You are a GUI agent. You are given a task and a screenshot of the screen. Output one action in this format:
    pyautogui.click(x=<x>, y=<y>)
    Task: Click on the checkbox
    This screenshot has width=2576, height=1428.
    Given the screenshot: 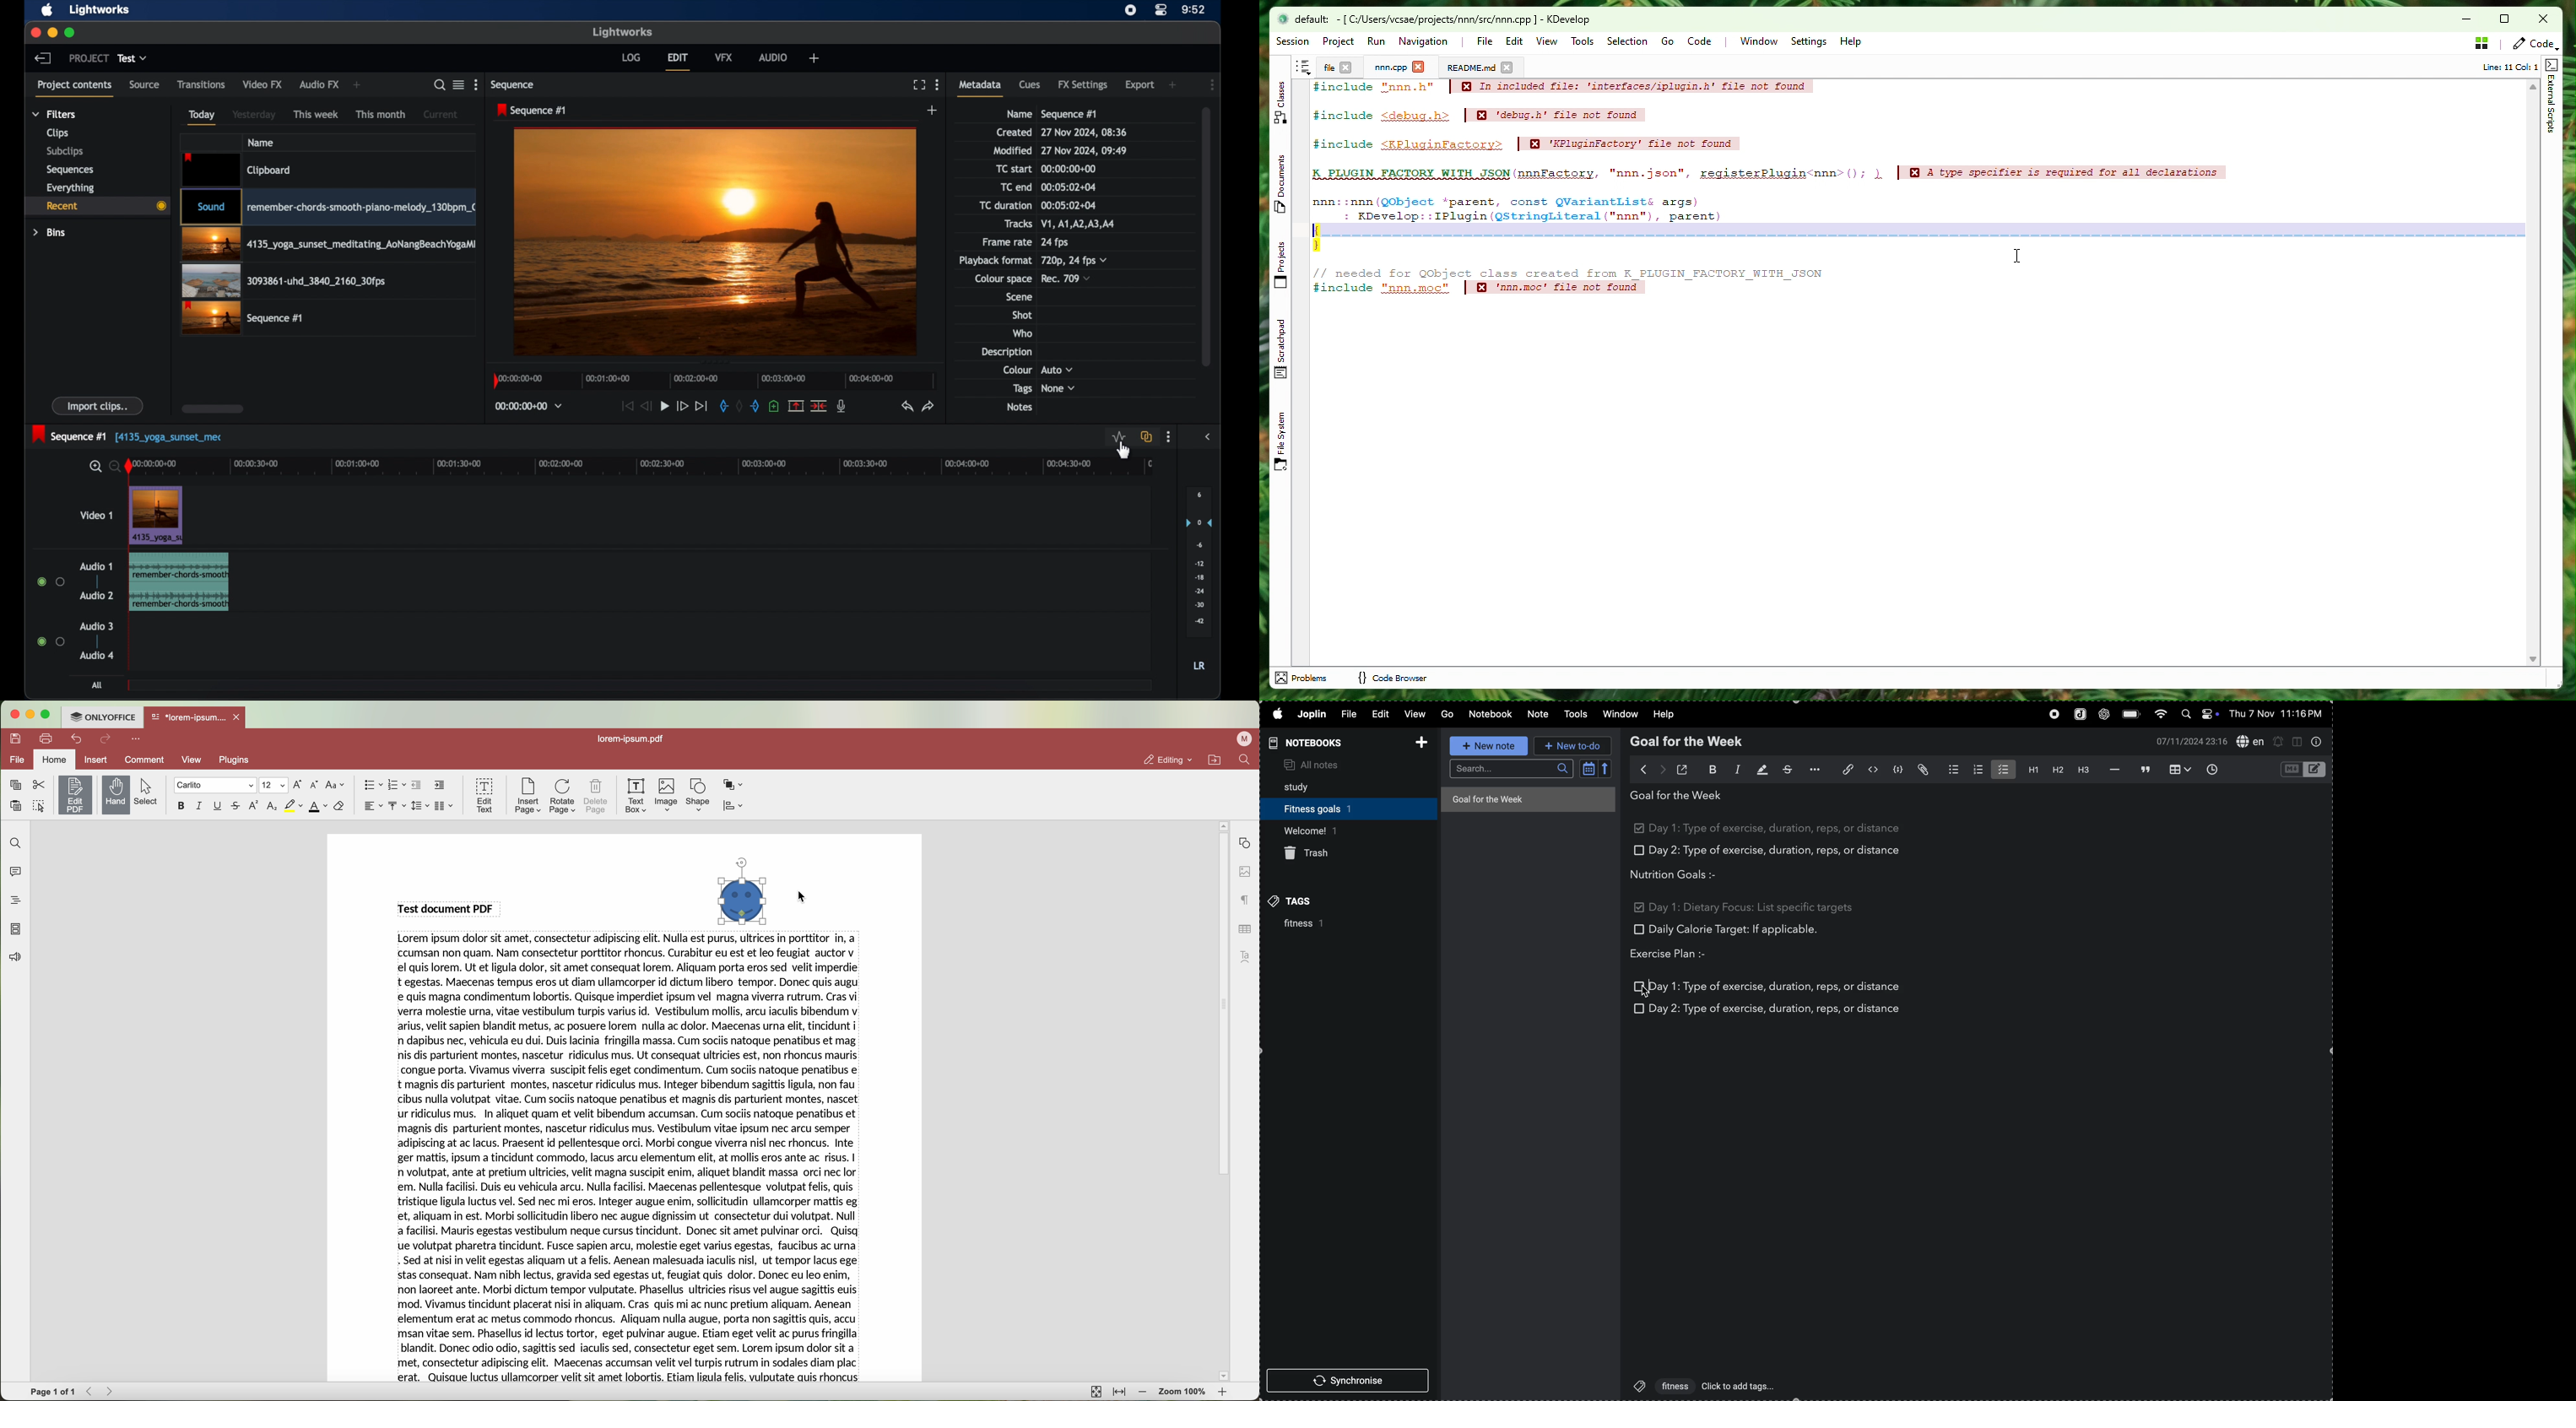 What is the action you would take?
    pyautogui.click(x=1638, y=1008)
    